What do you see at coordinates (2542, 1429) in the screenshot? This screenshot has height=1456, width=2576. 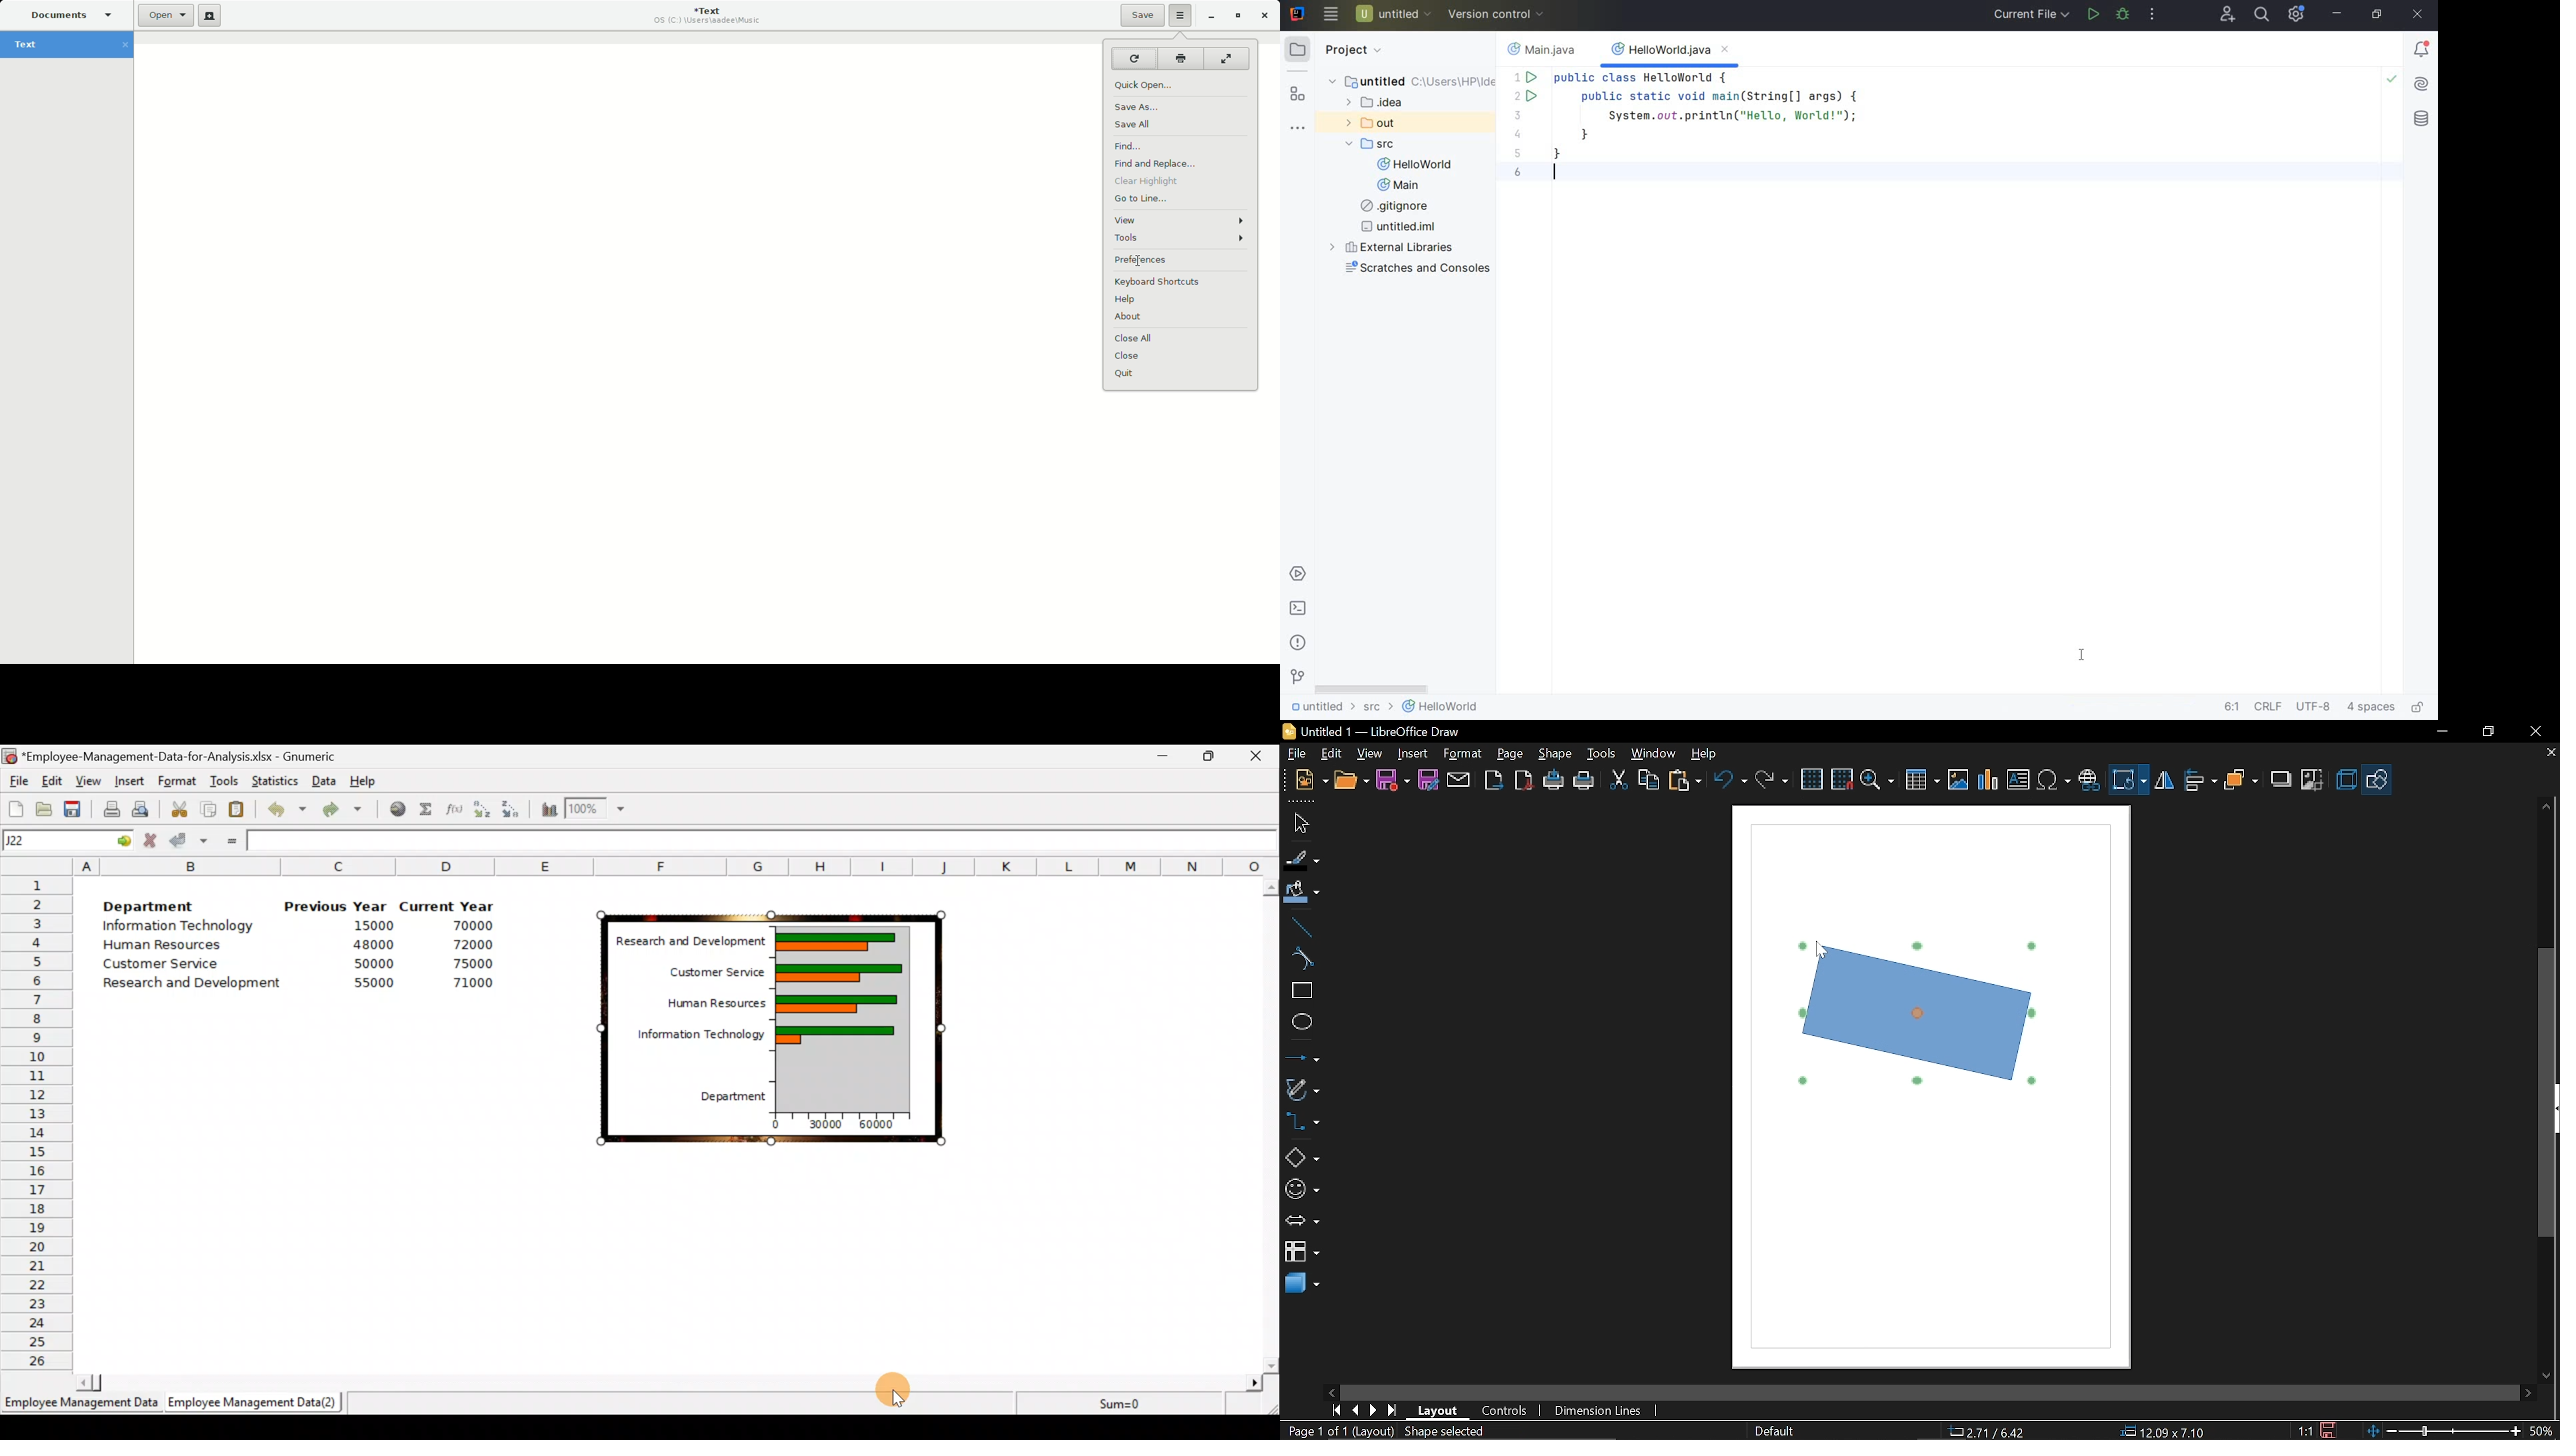 I see `50%` at bounding box center [2542, 1429].